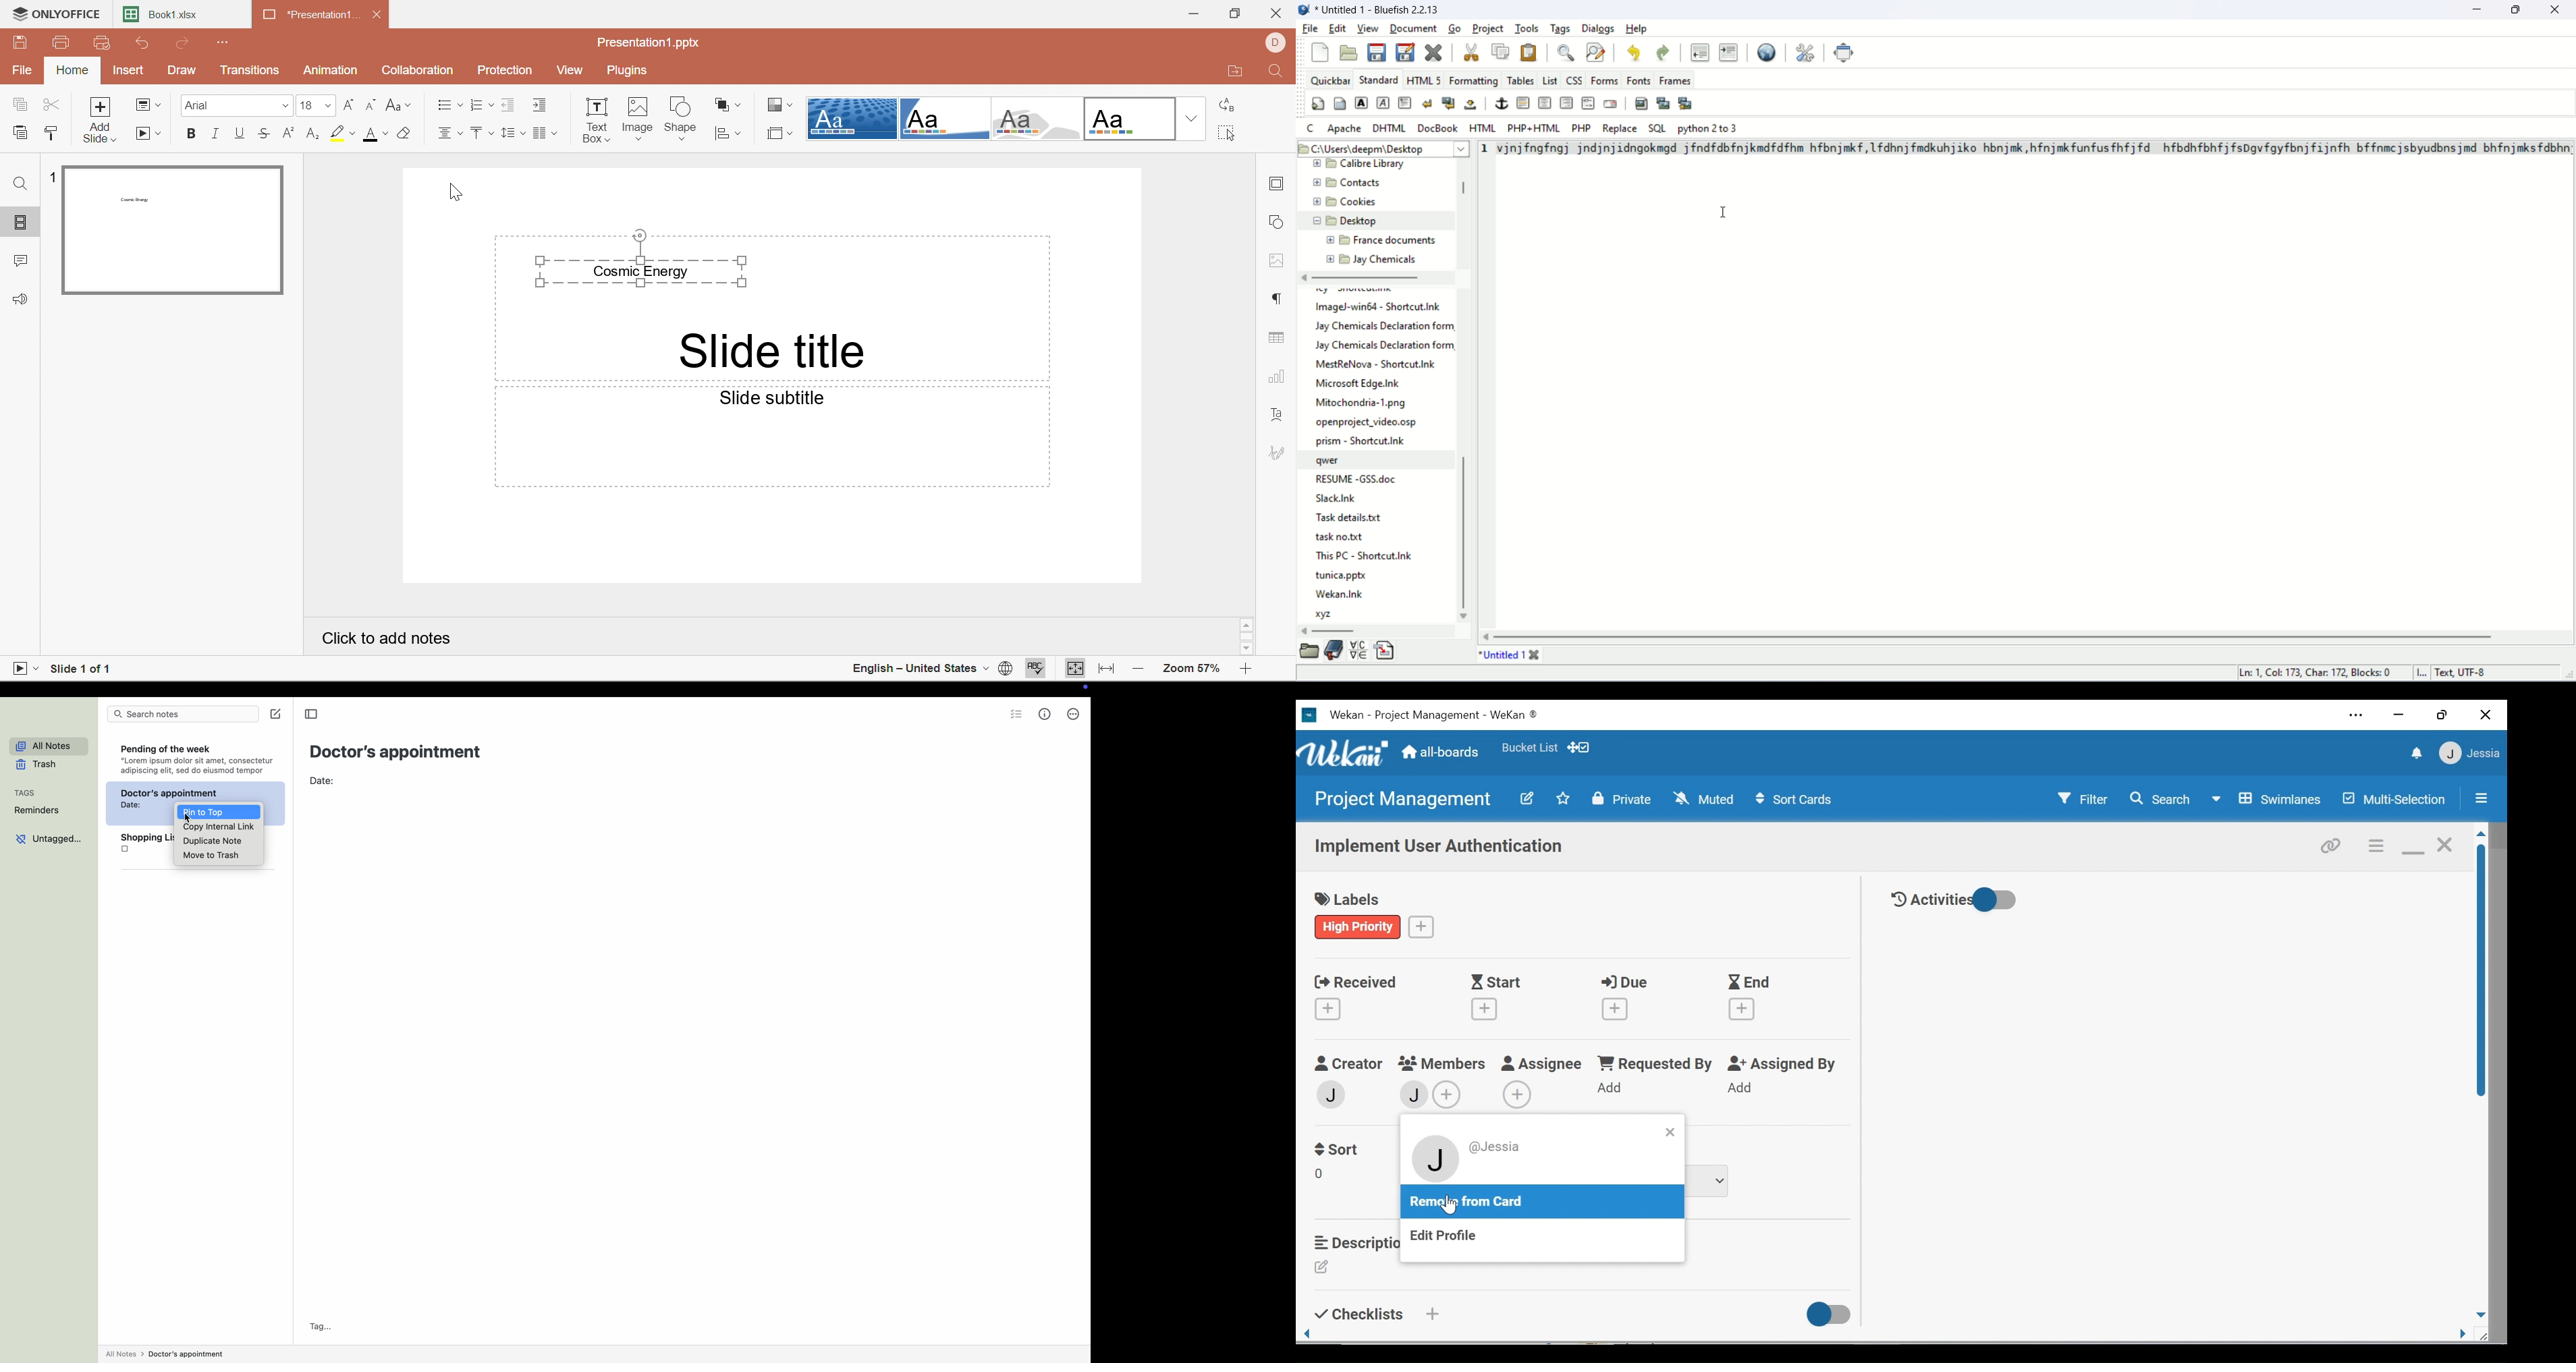 This screenshot has width=2576, height=1372. I want to click on Start, so click(1488, 999).